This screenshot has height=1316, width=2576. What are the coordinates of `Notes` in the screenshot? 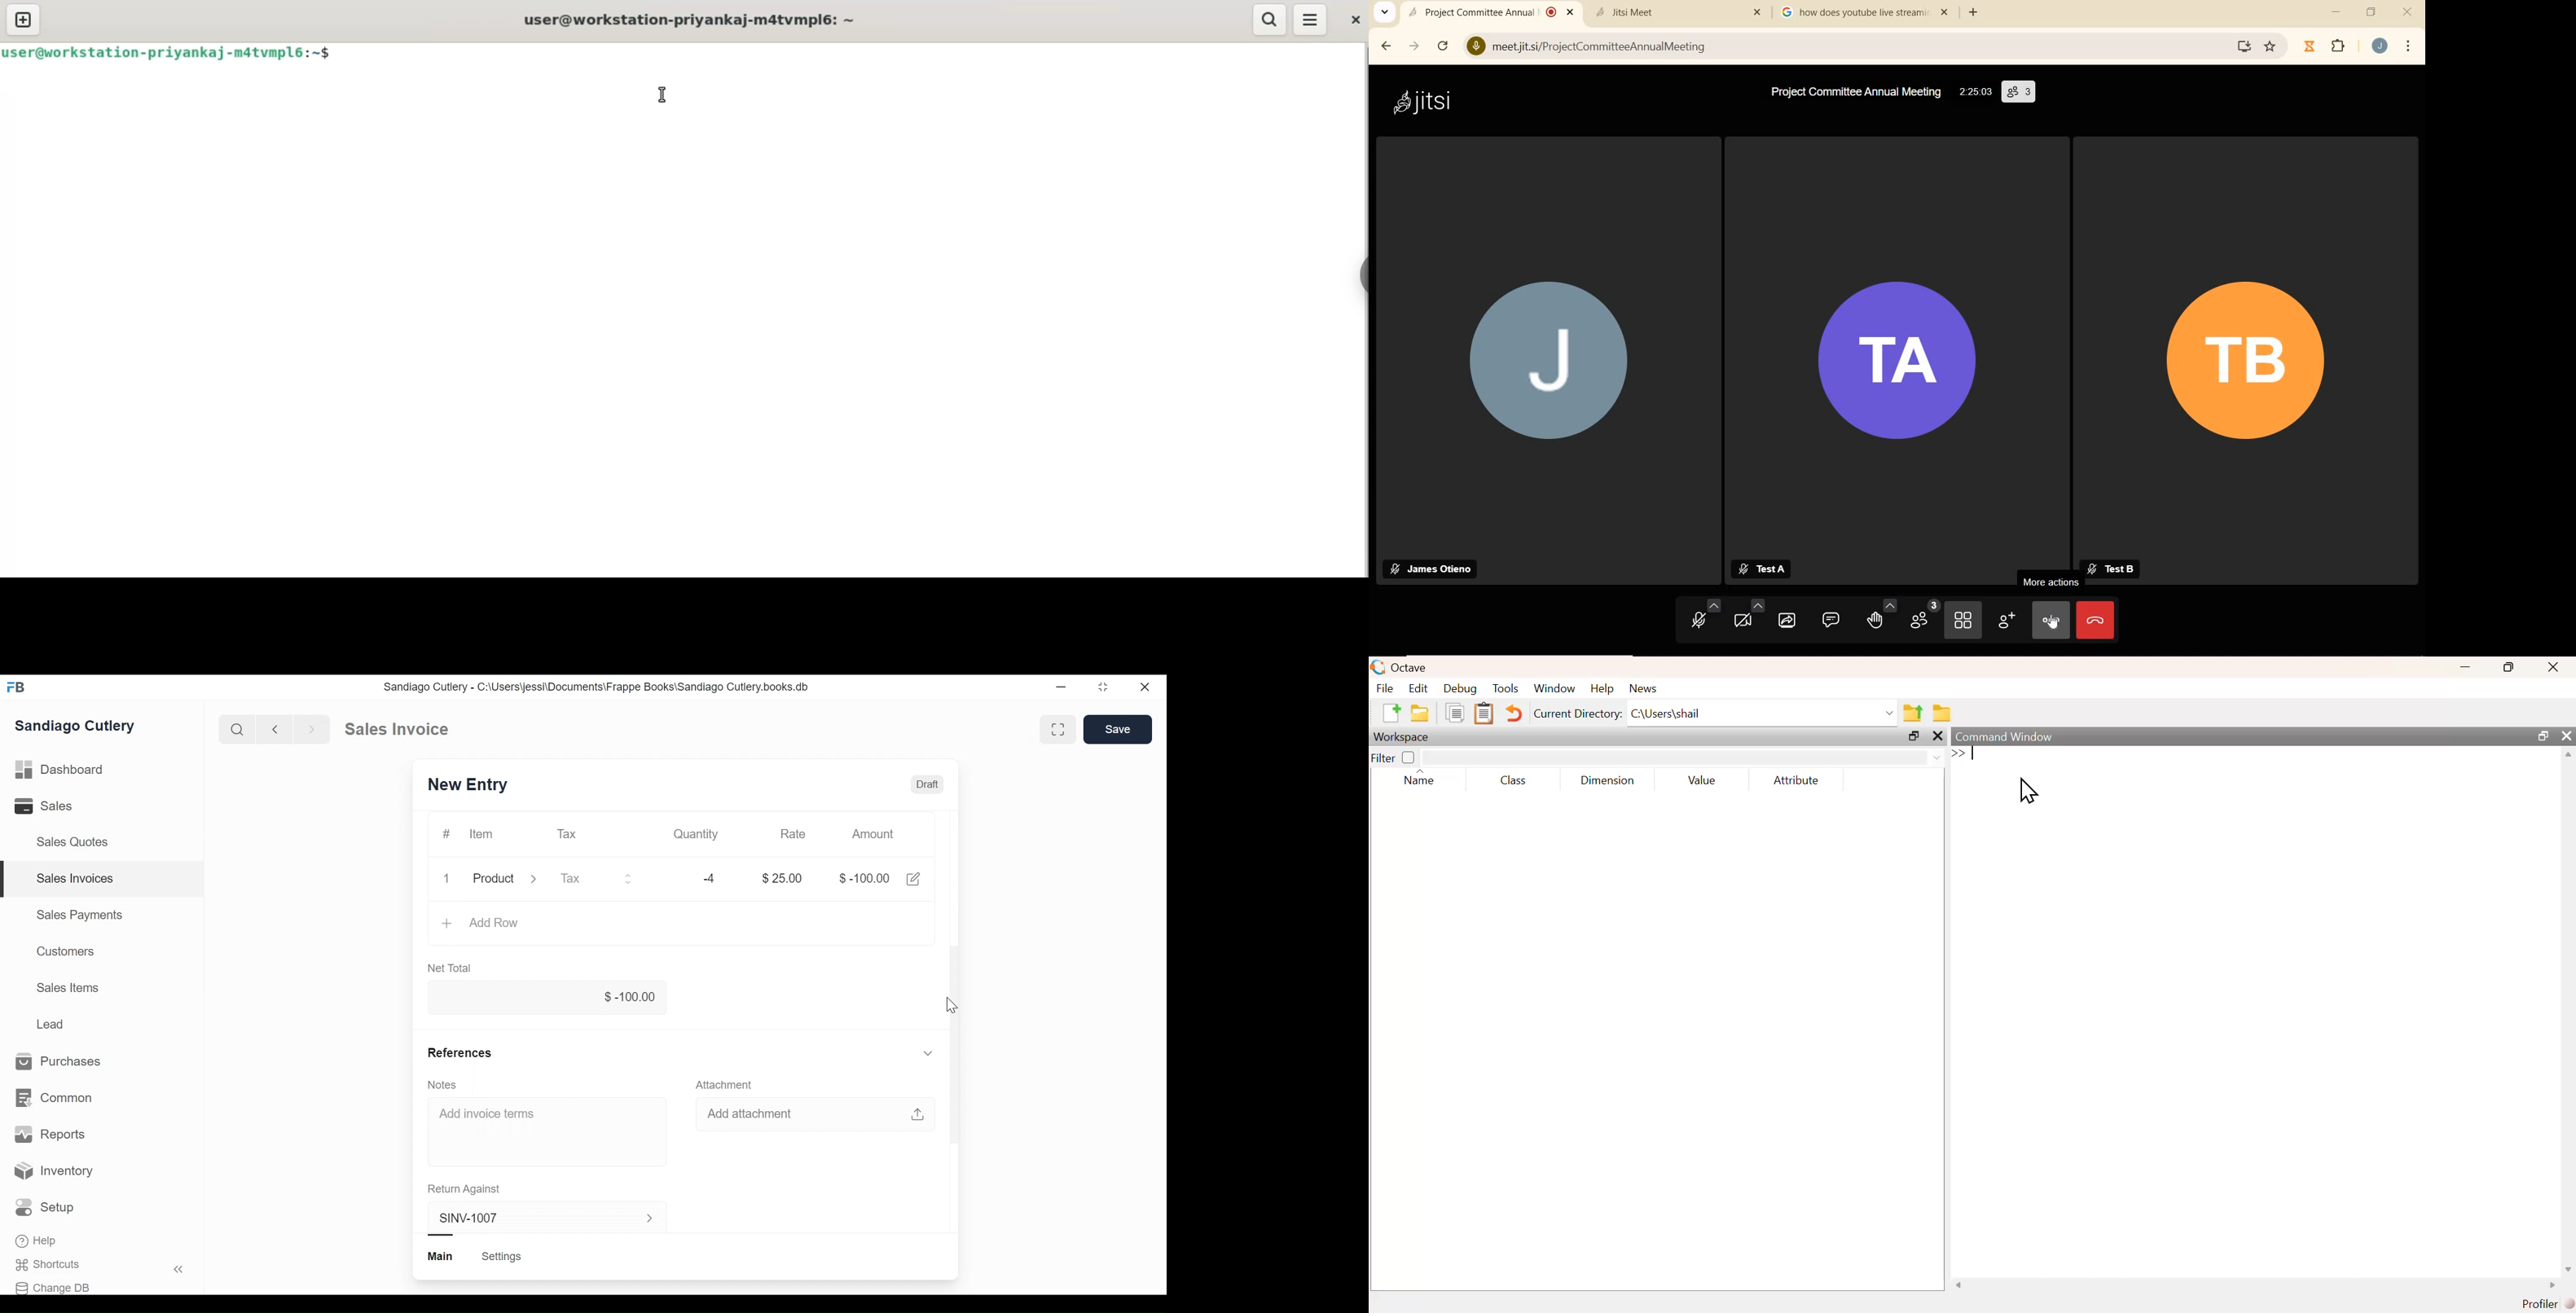 It's located at (444, 1084).